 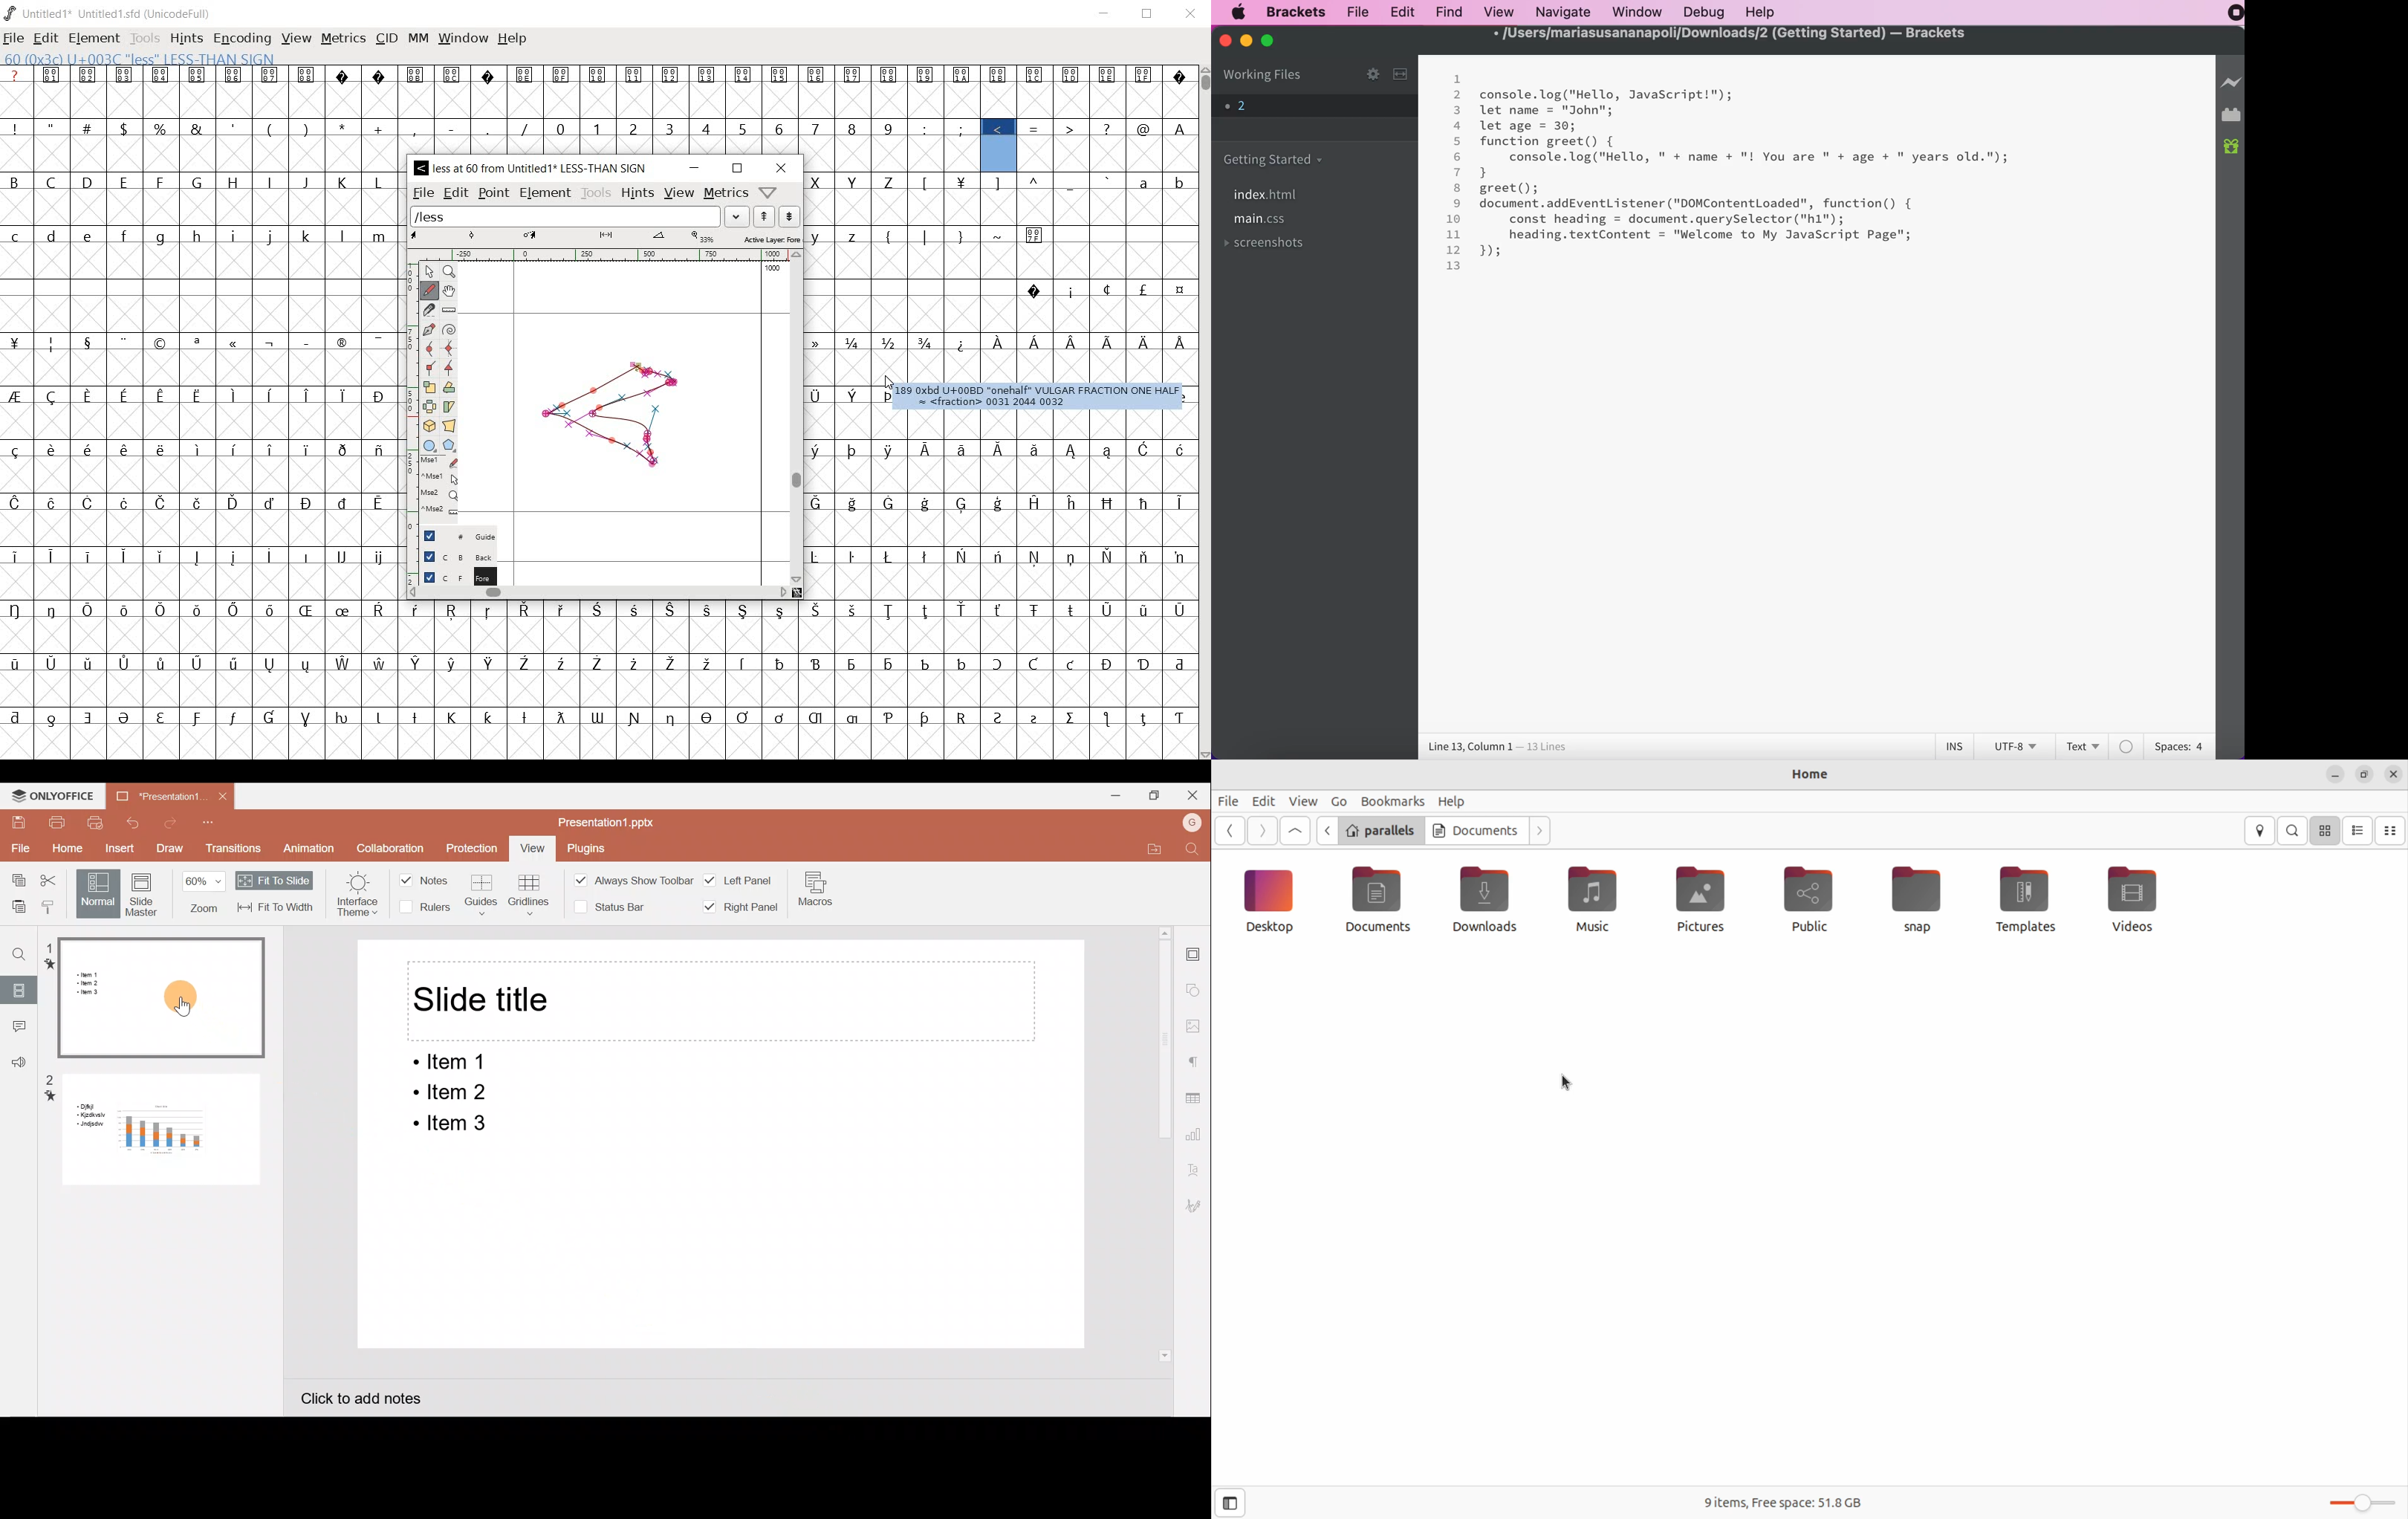 I want to click on Slide 2 preview, so click(x=153, y=1137).